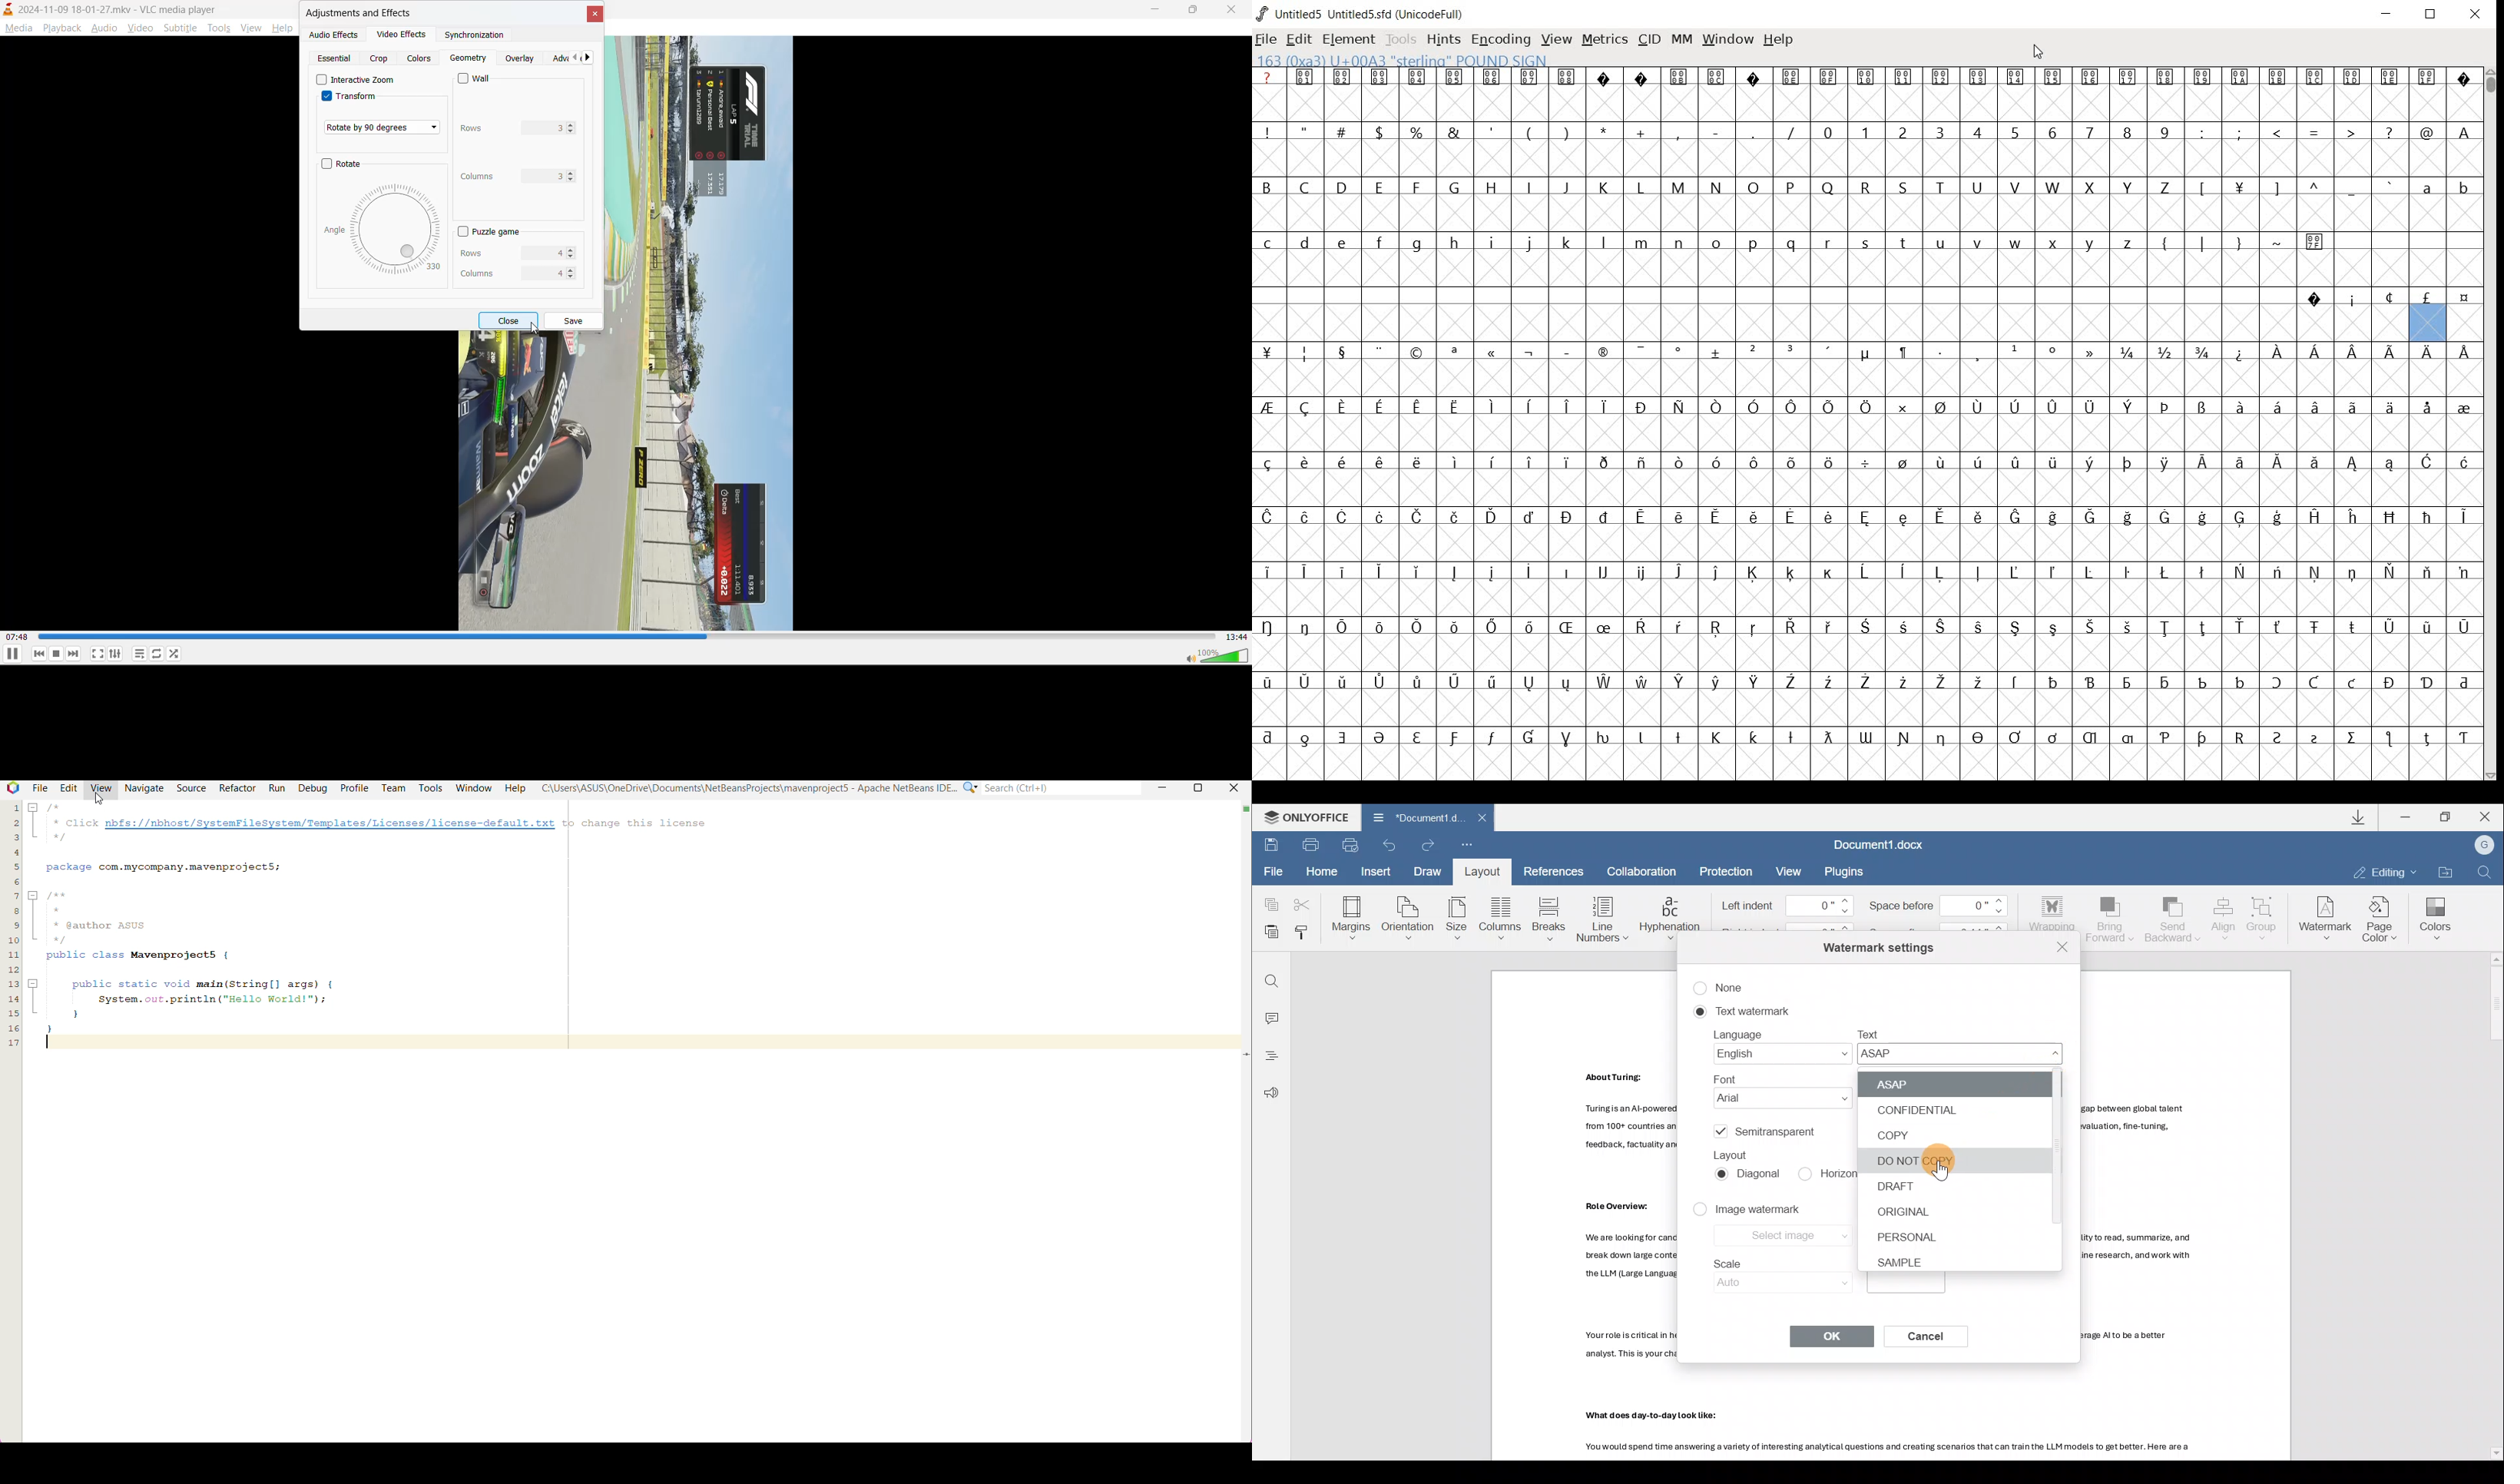 This screenshot has height=1484, width=2520. What do you see at coordinates (2465, 518) in the screenshot?
I see `Symbol` at bounding box center [2465, 518].